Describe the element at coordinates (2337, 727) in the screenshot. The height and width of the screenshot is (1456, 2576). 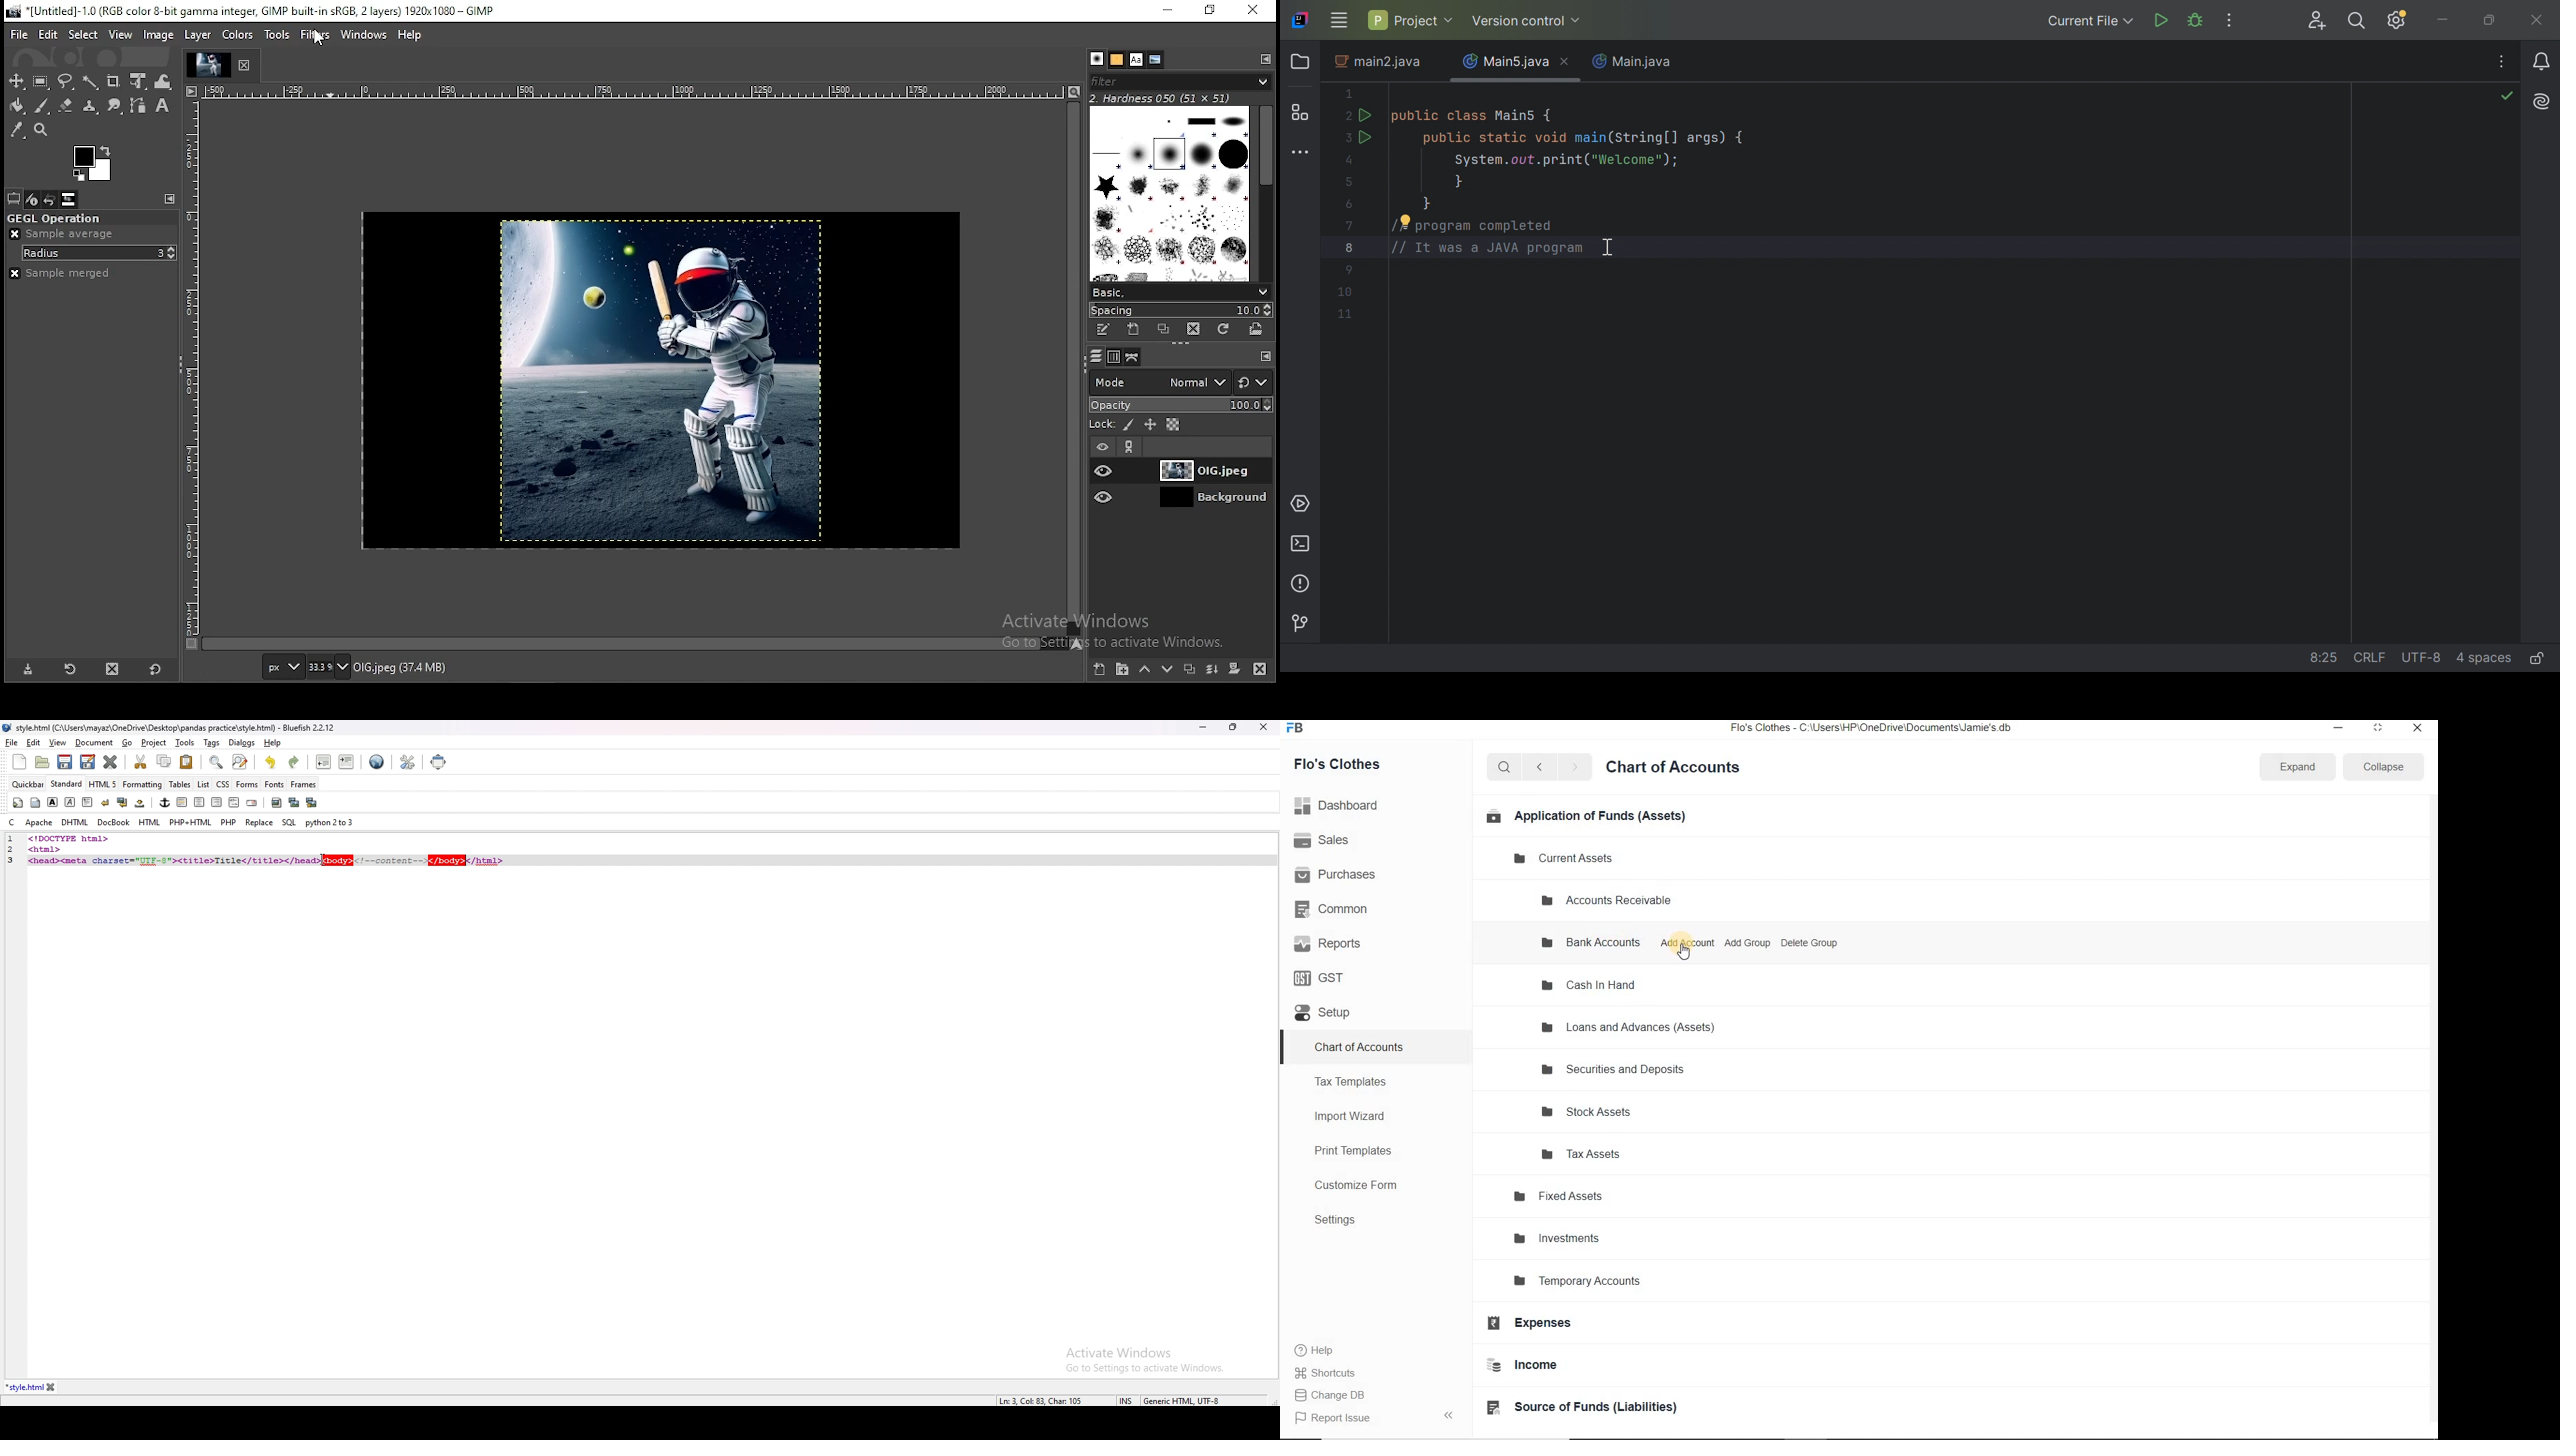
I see `minimize` at that location.